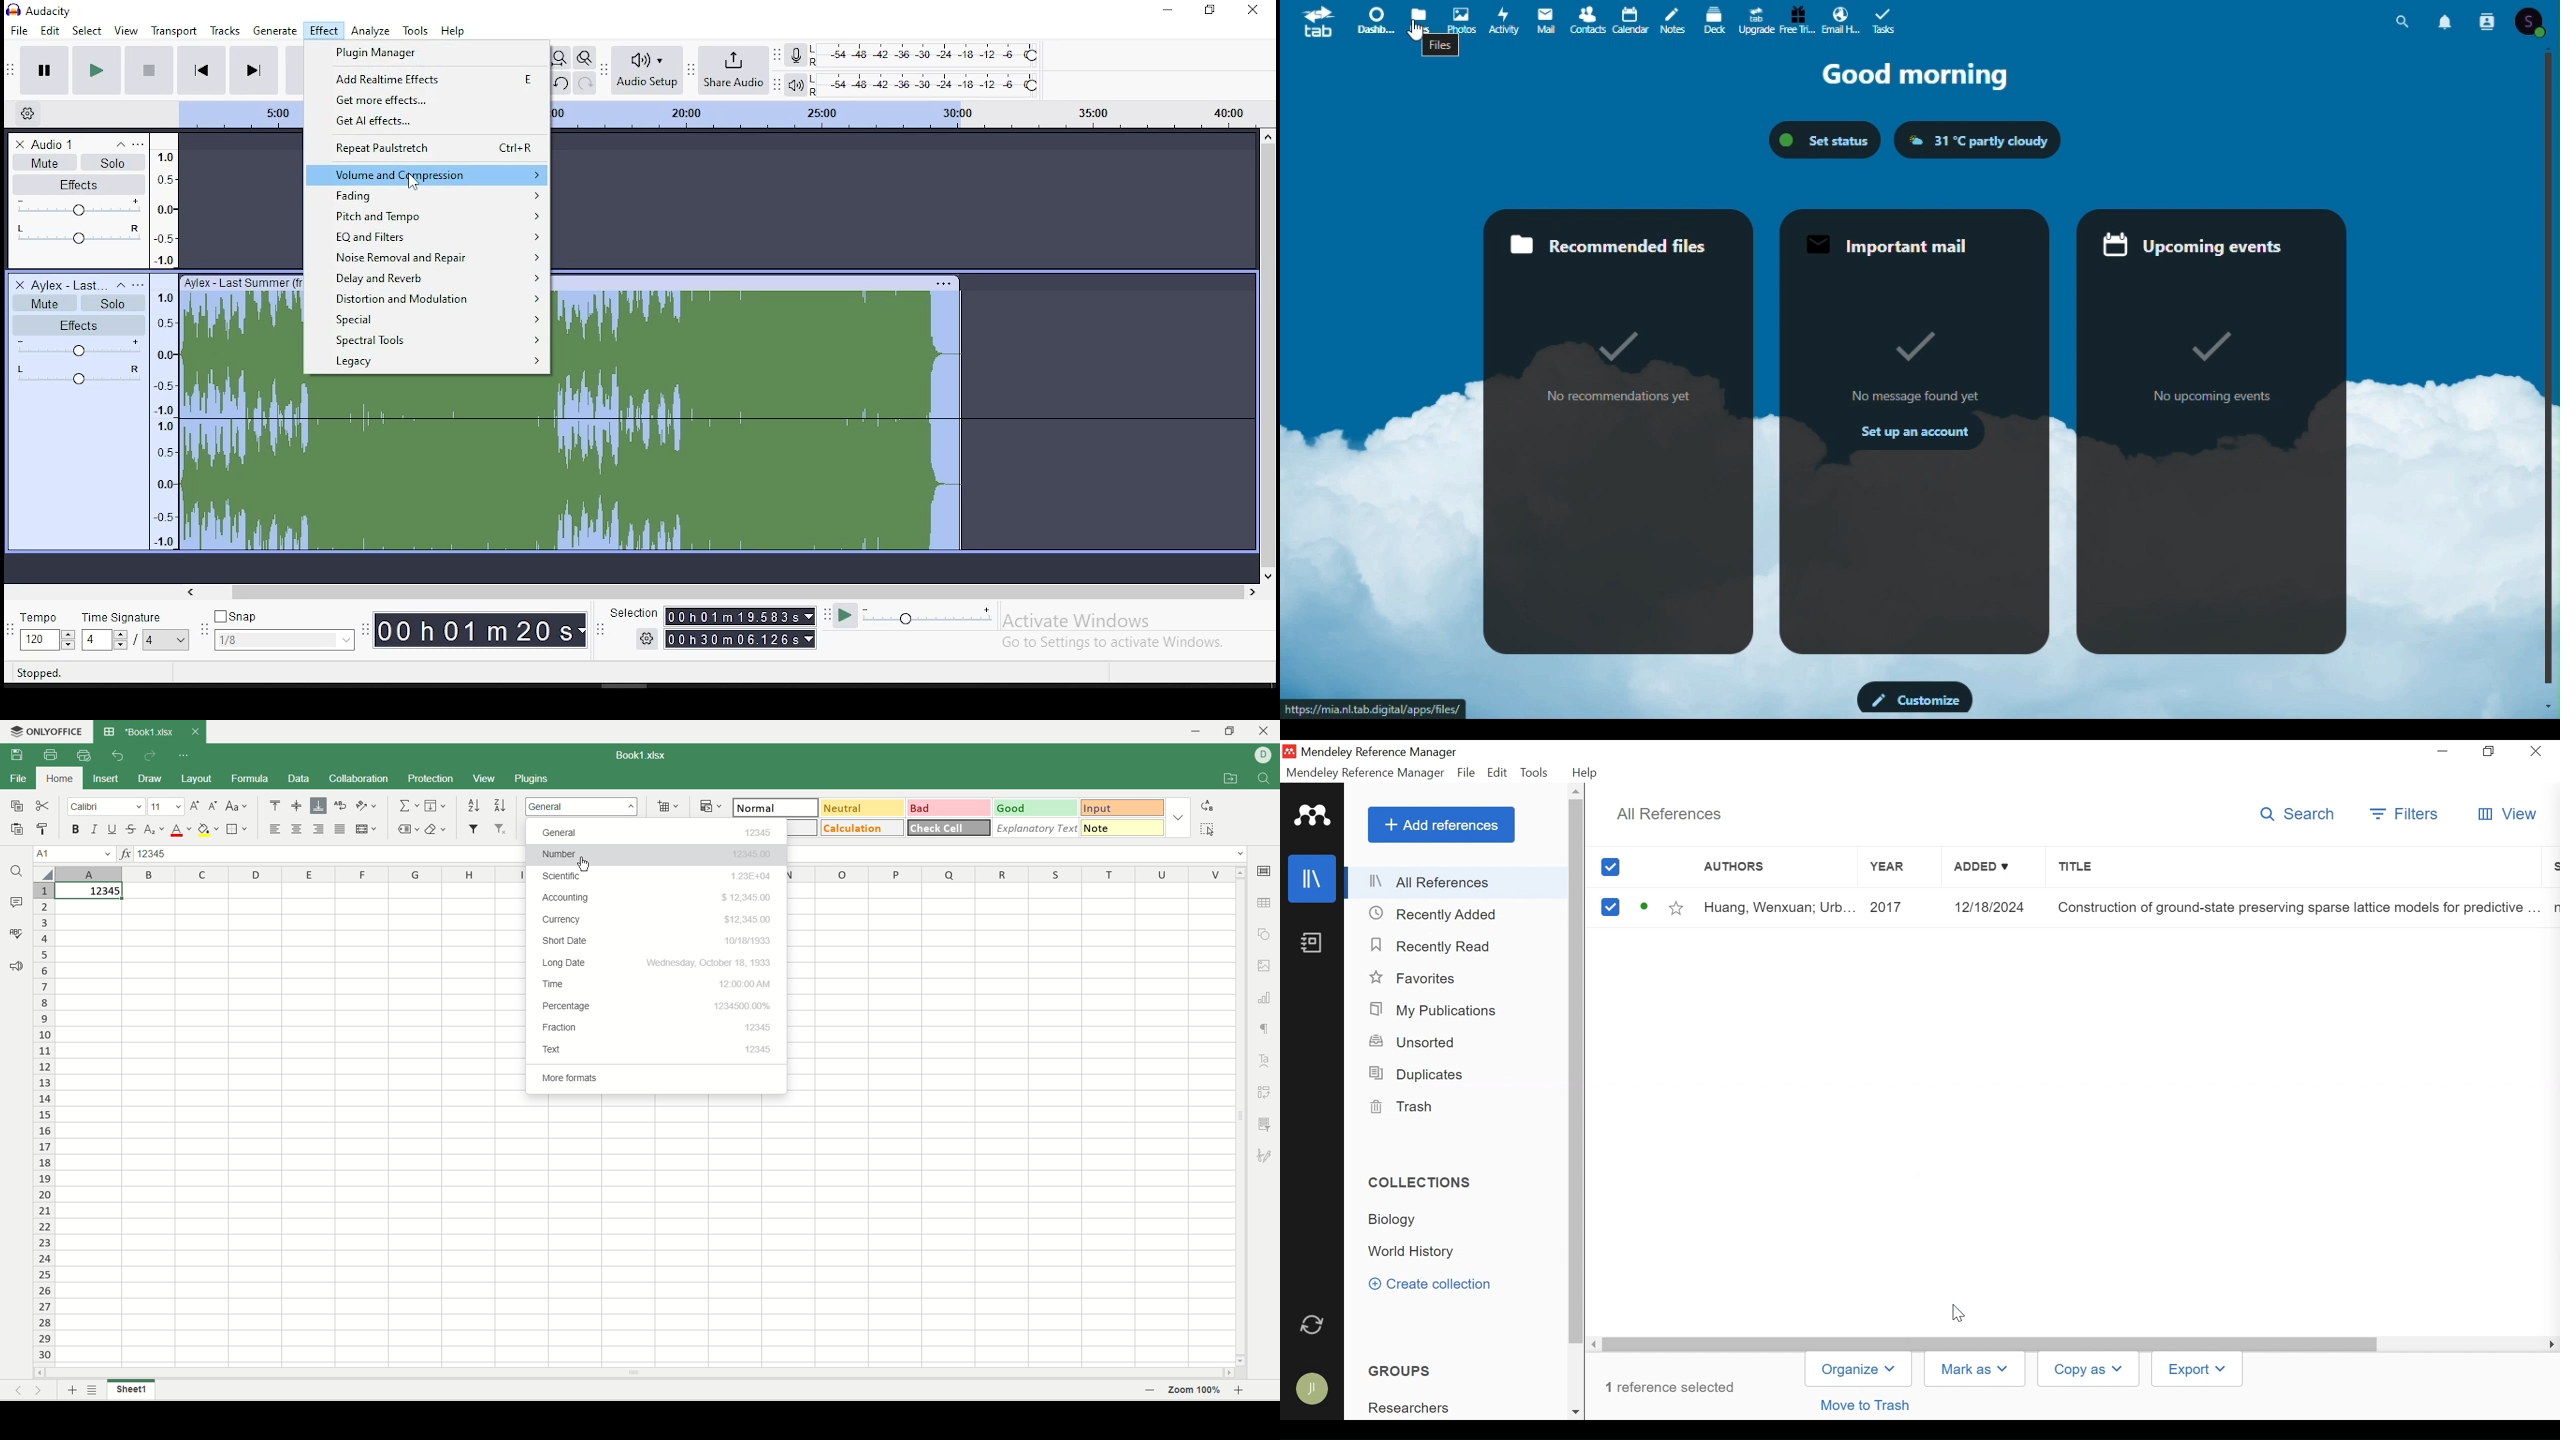 This screenshot has height=1456, width=2576. What do you see at coordinates (1207, 805) in the screenshot?
I see `replace` at bounding box center [1207, 805].